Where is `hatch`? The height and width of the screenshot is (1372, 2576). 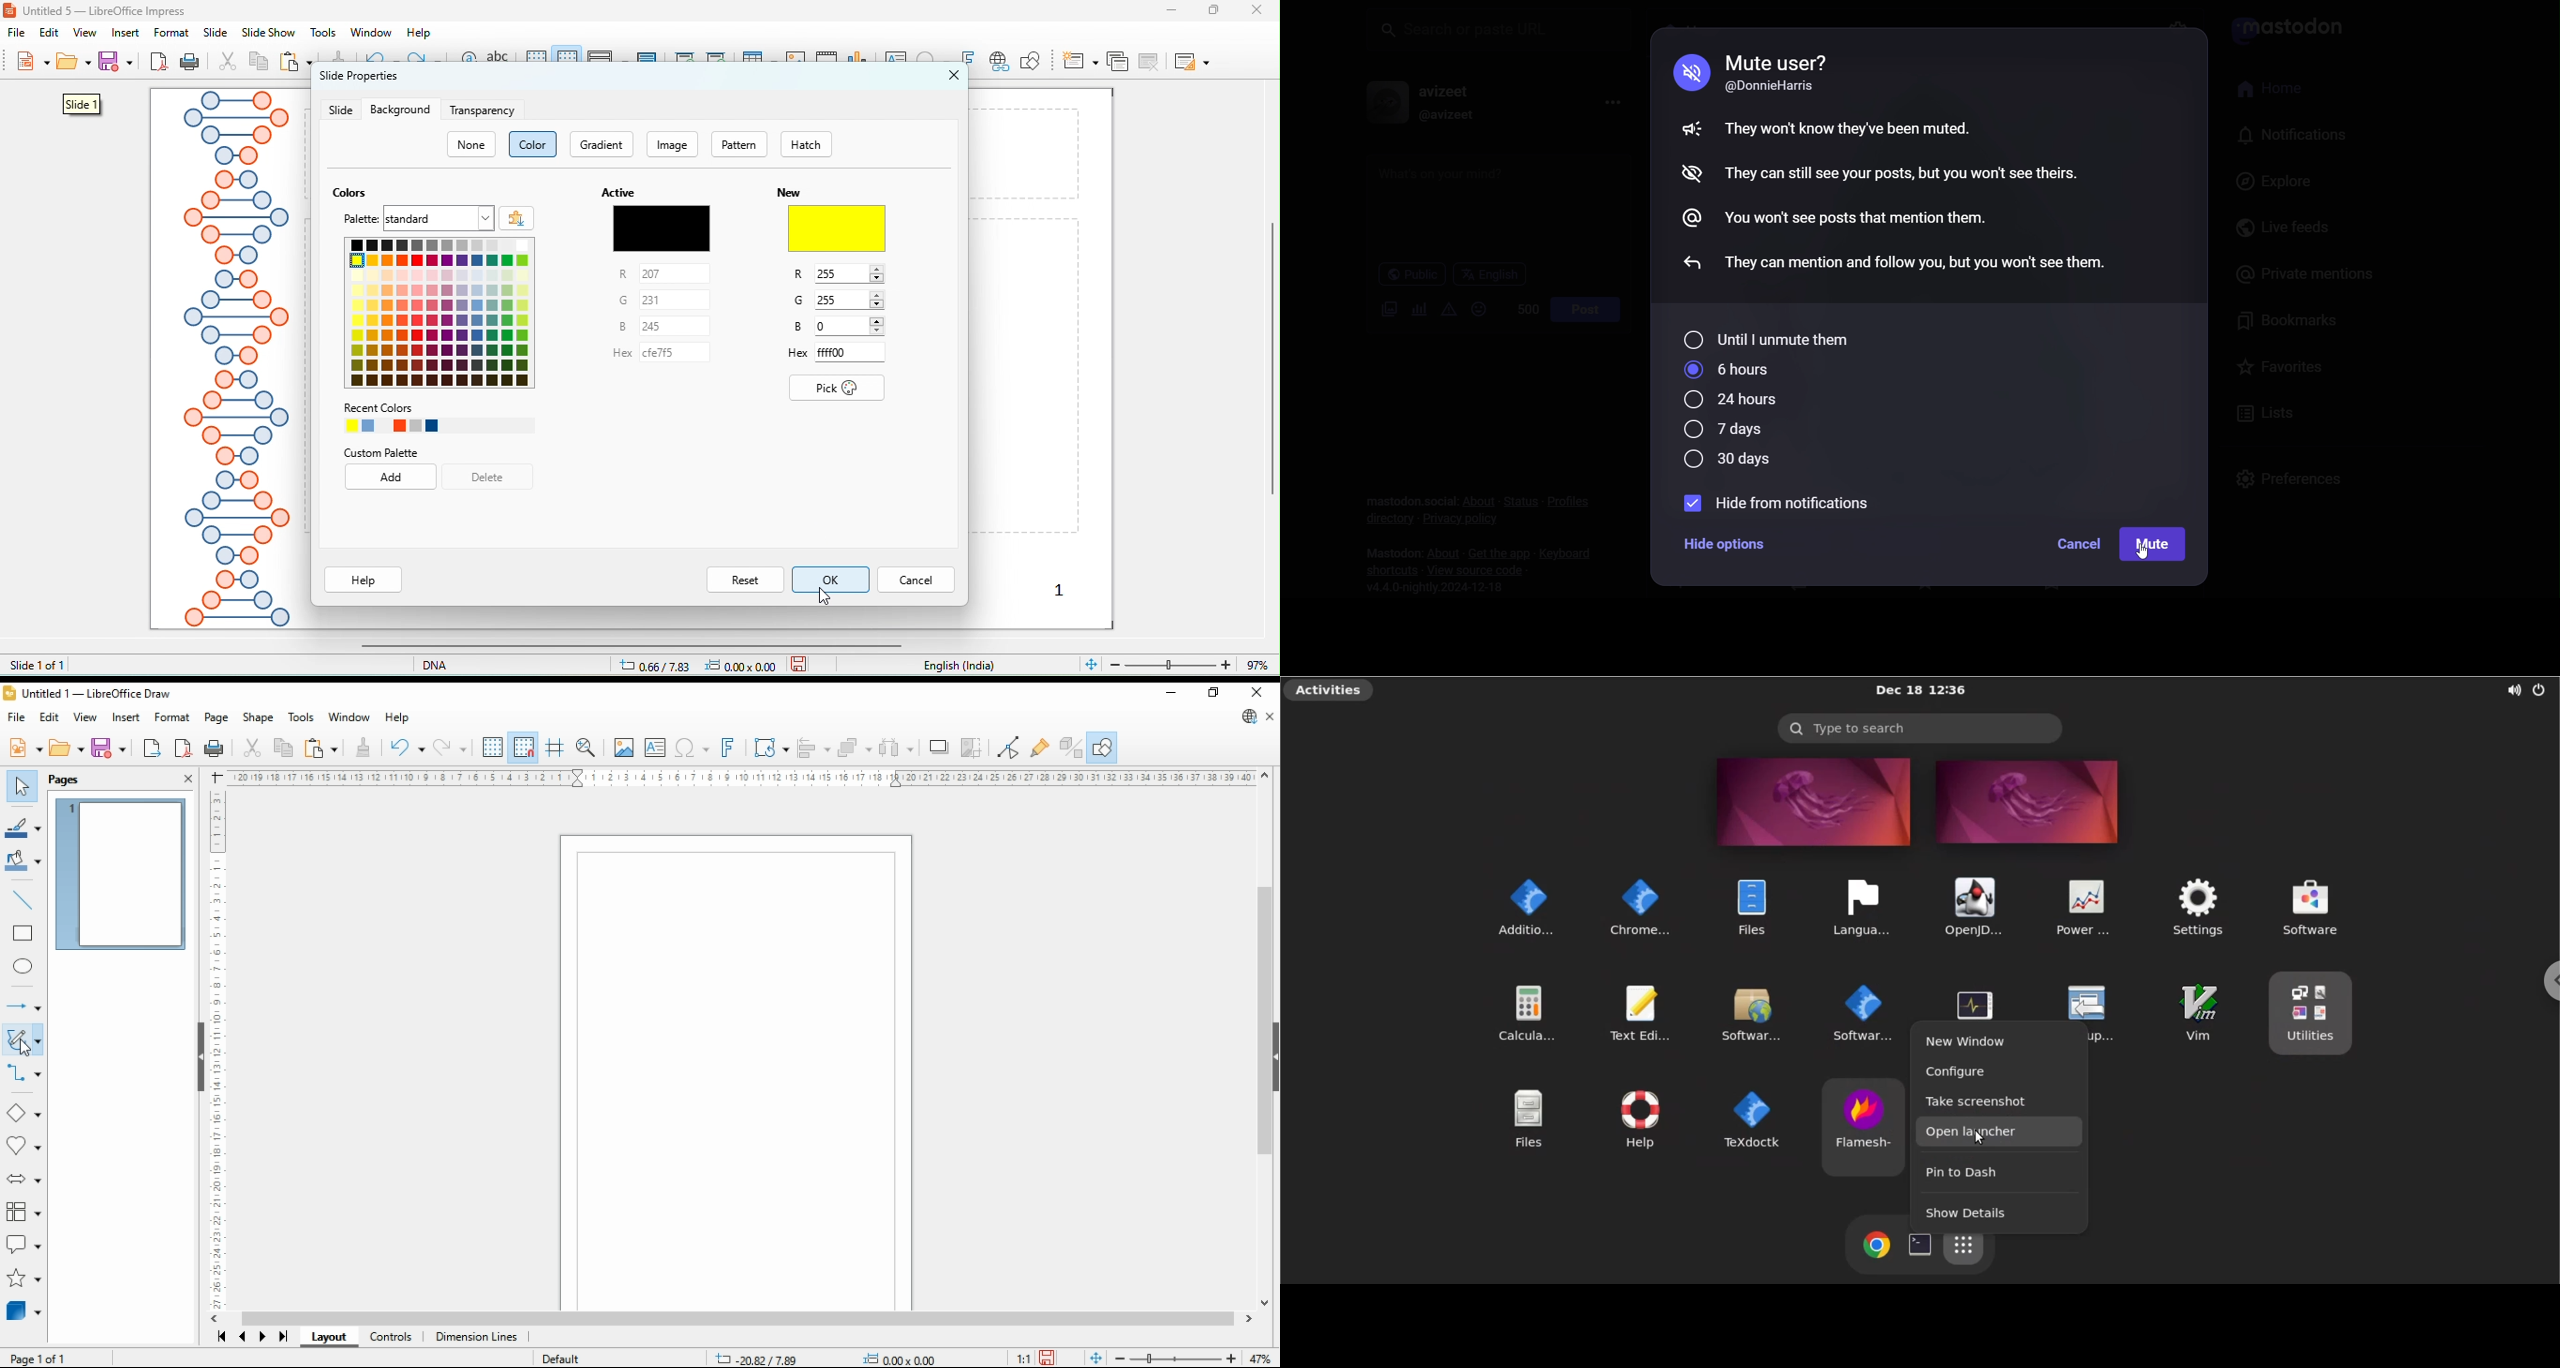
hatch is located at coordinates (817, 144).